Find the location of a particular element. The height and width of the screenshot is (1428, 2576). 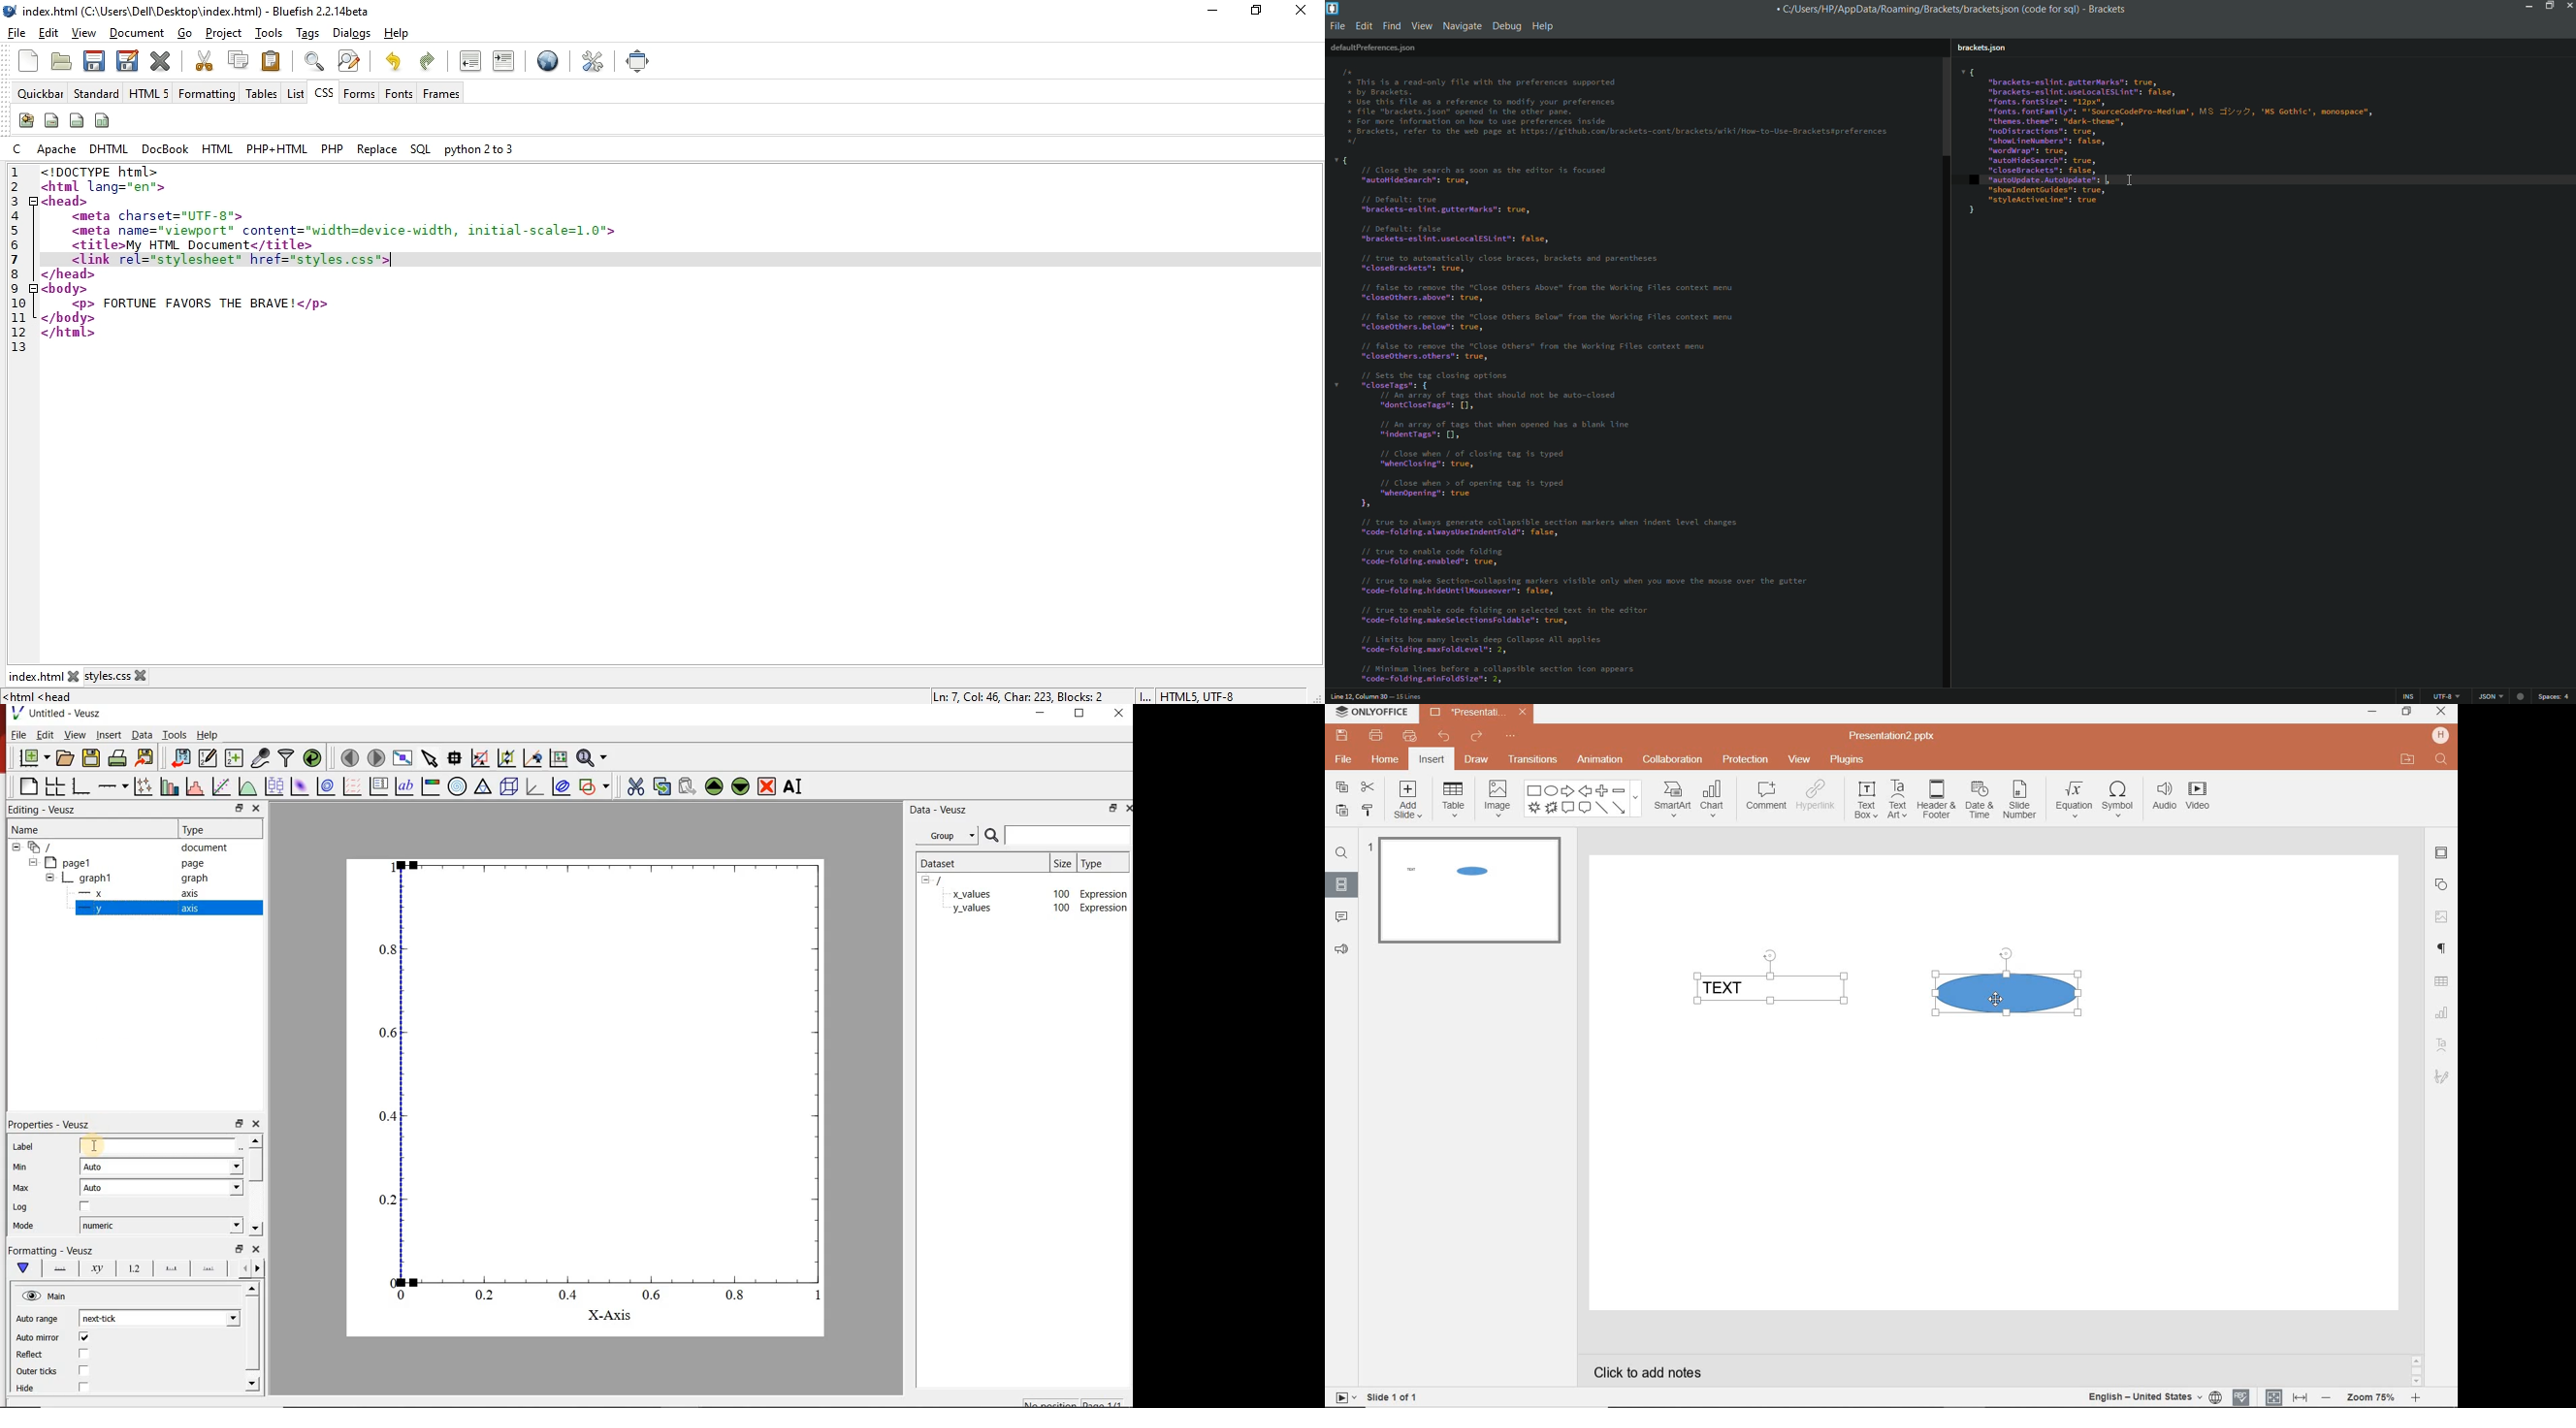

SPELL CHECKING is located at coordinates (2243, 1397).